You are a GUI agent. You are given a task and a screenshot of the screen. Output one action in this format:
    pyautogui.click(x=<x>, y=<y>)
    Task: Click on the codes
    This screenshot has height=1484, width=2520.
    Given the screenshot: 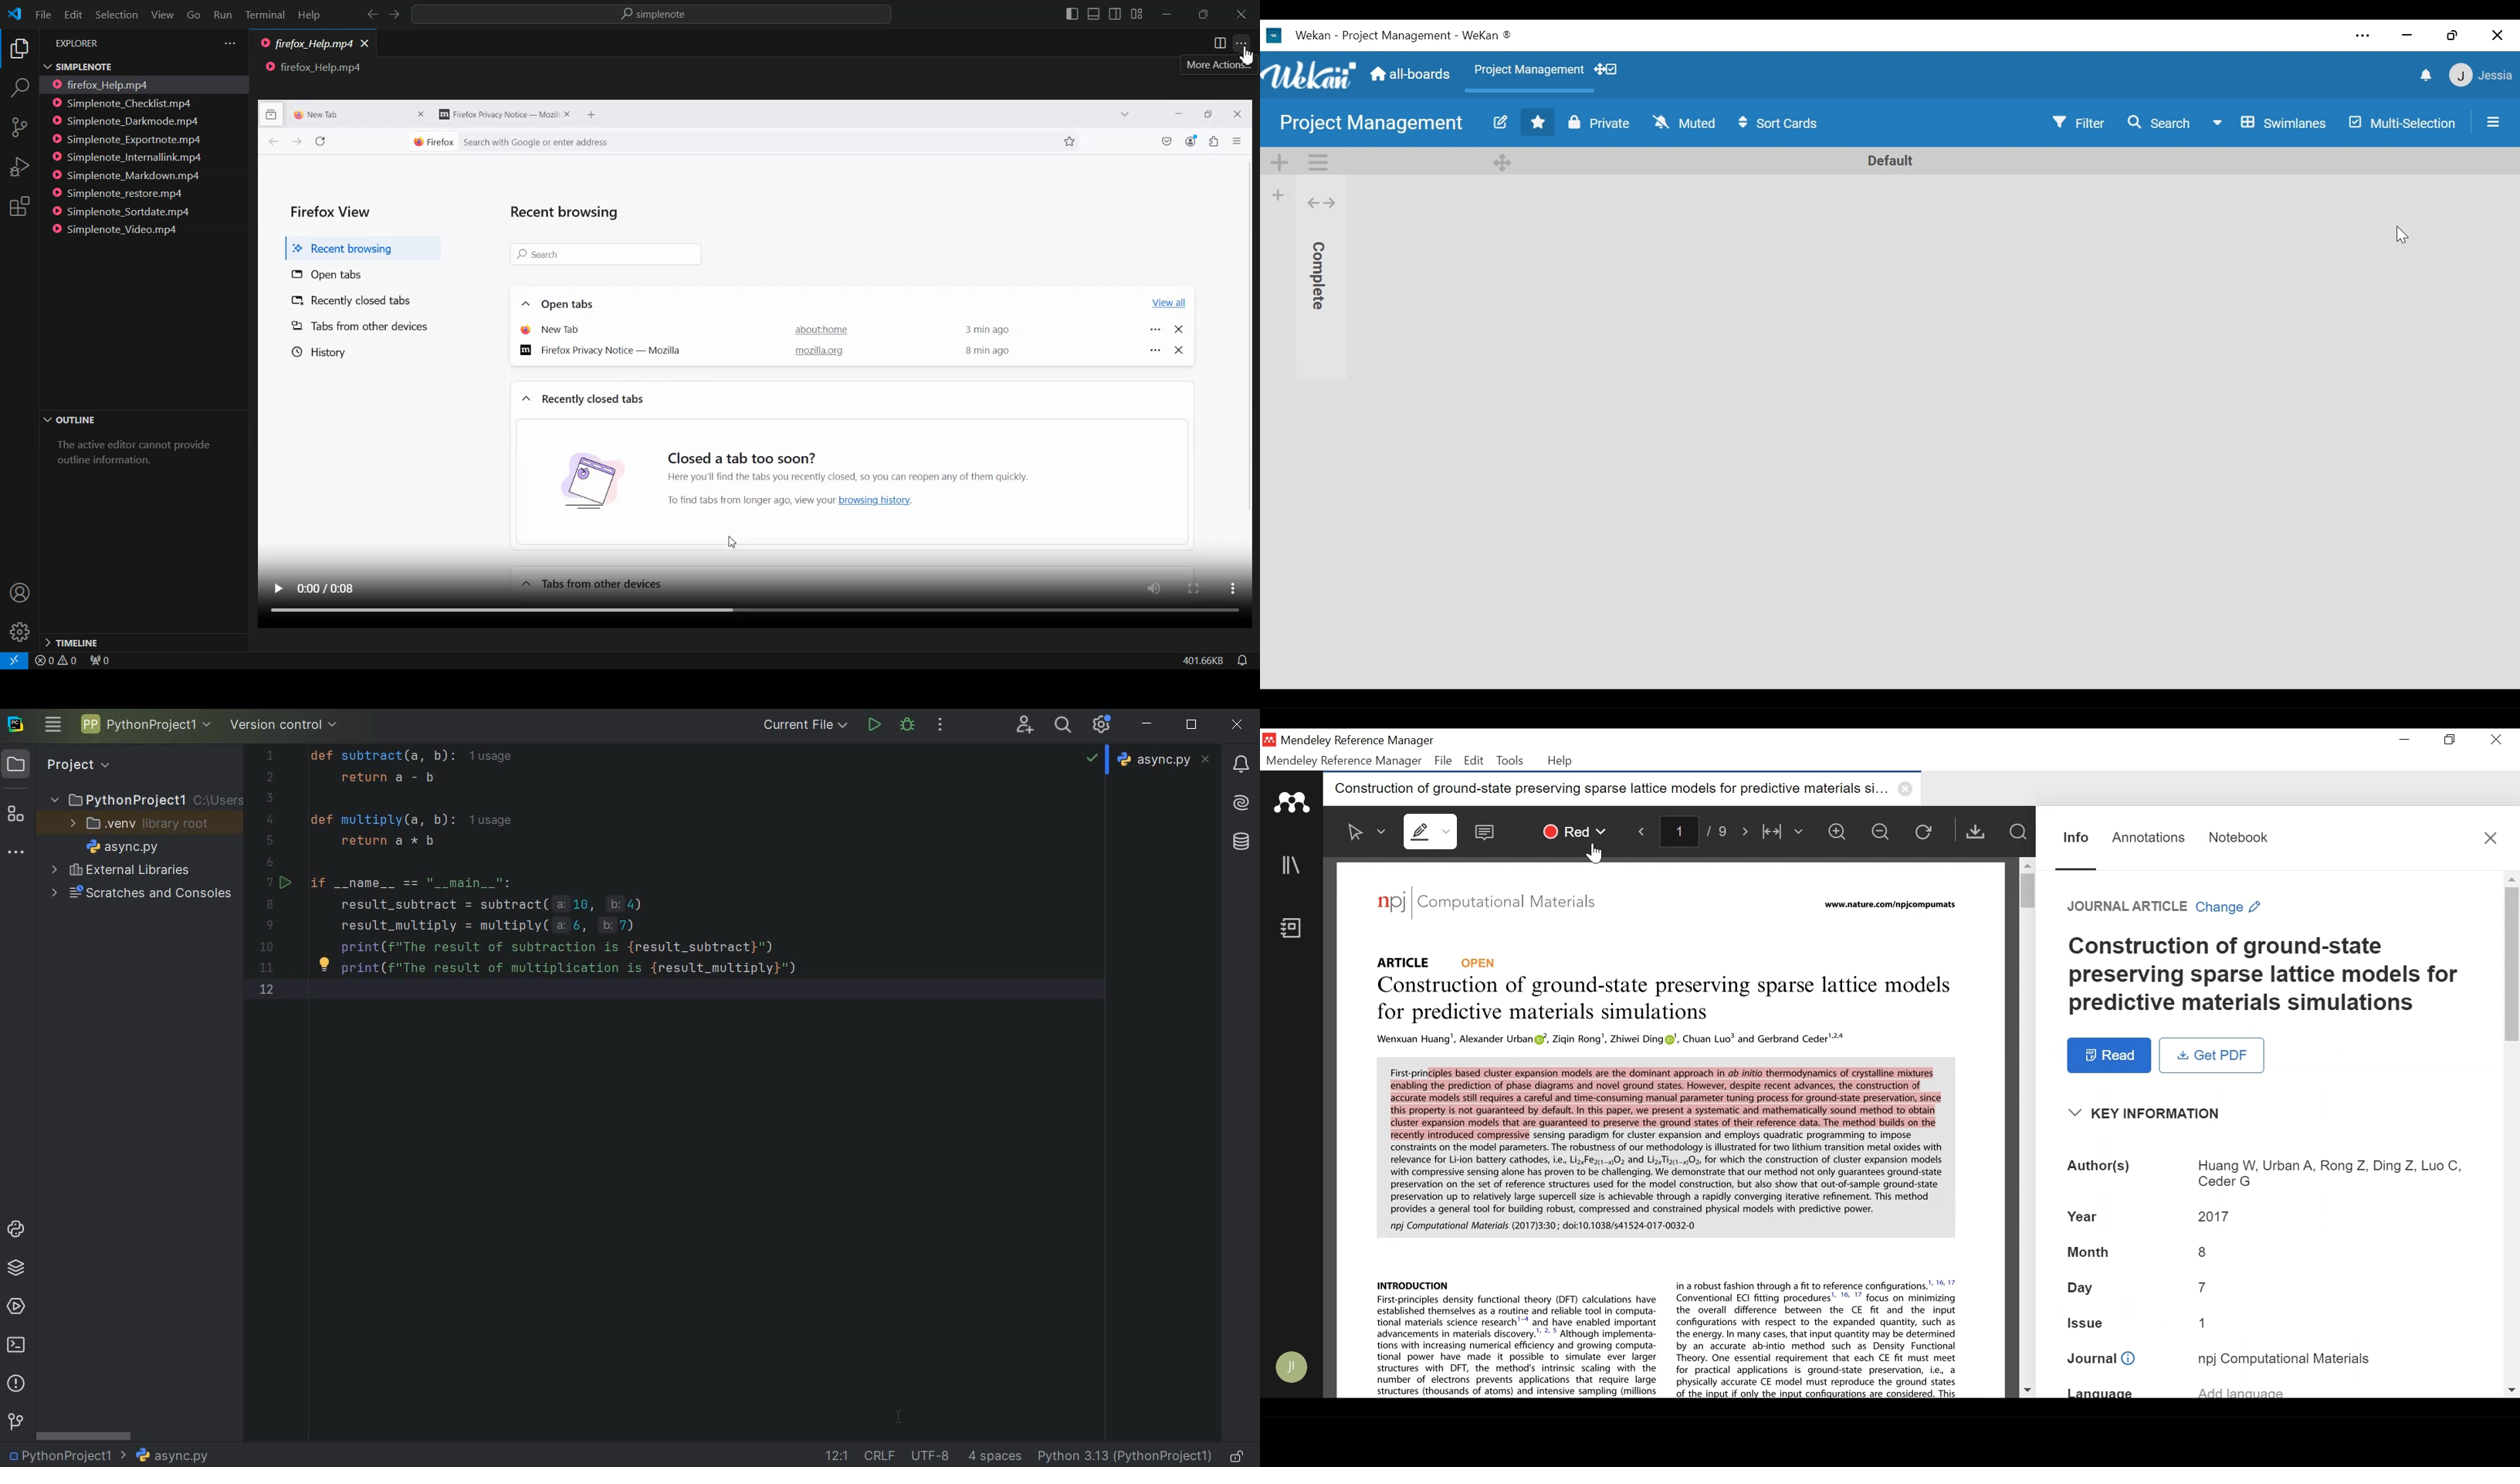 What is the action you would take?
    pyautogui.click(x=677, y=869)
    